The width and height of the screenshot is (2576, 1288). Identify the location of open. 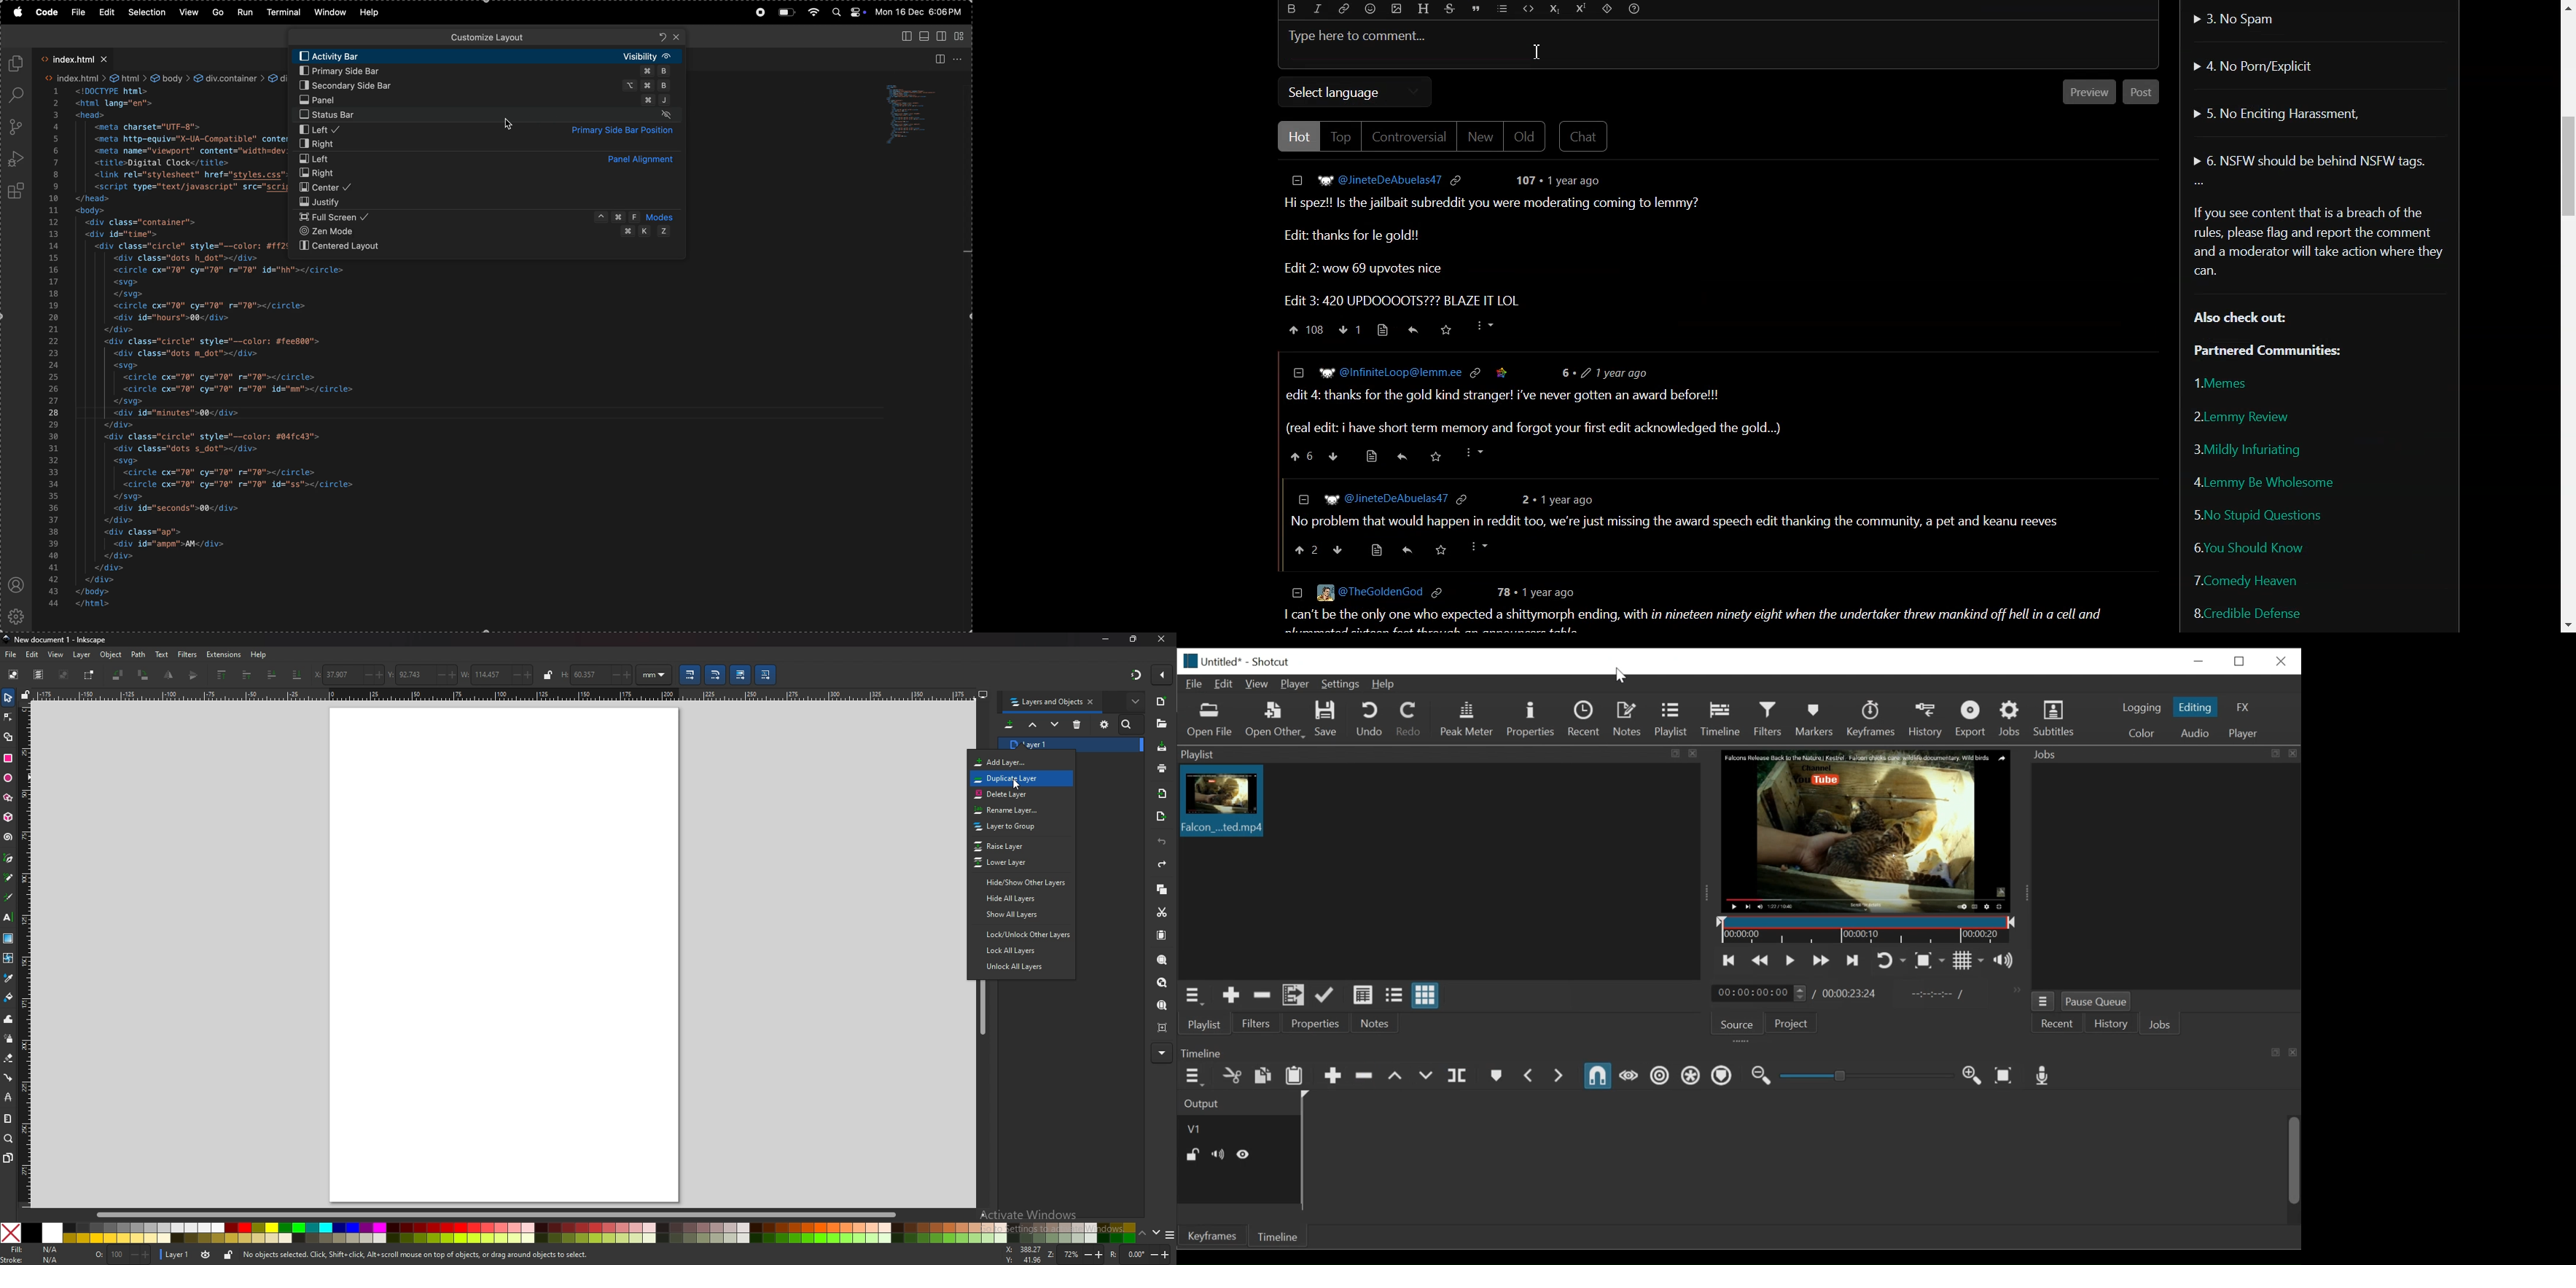
(1162, 724).